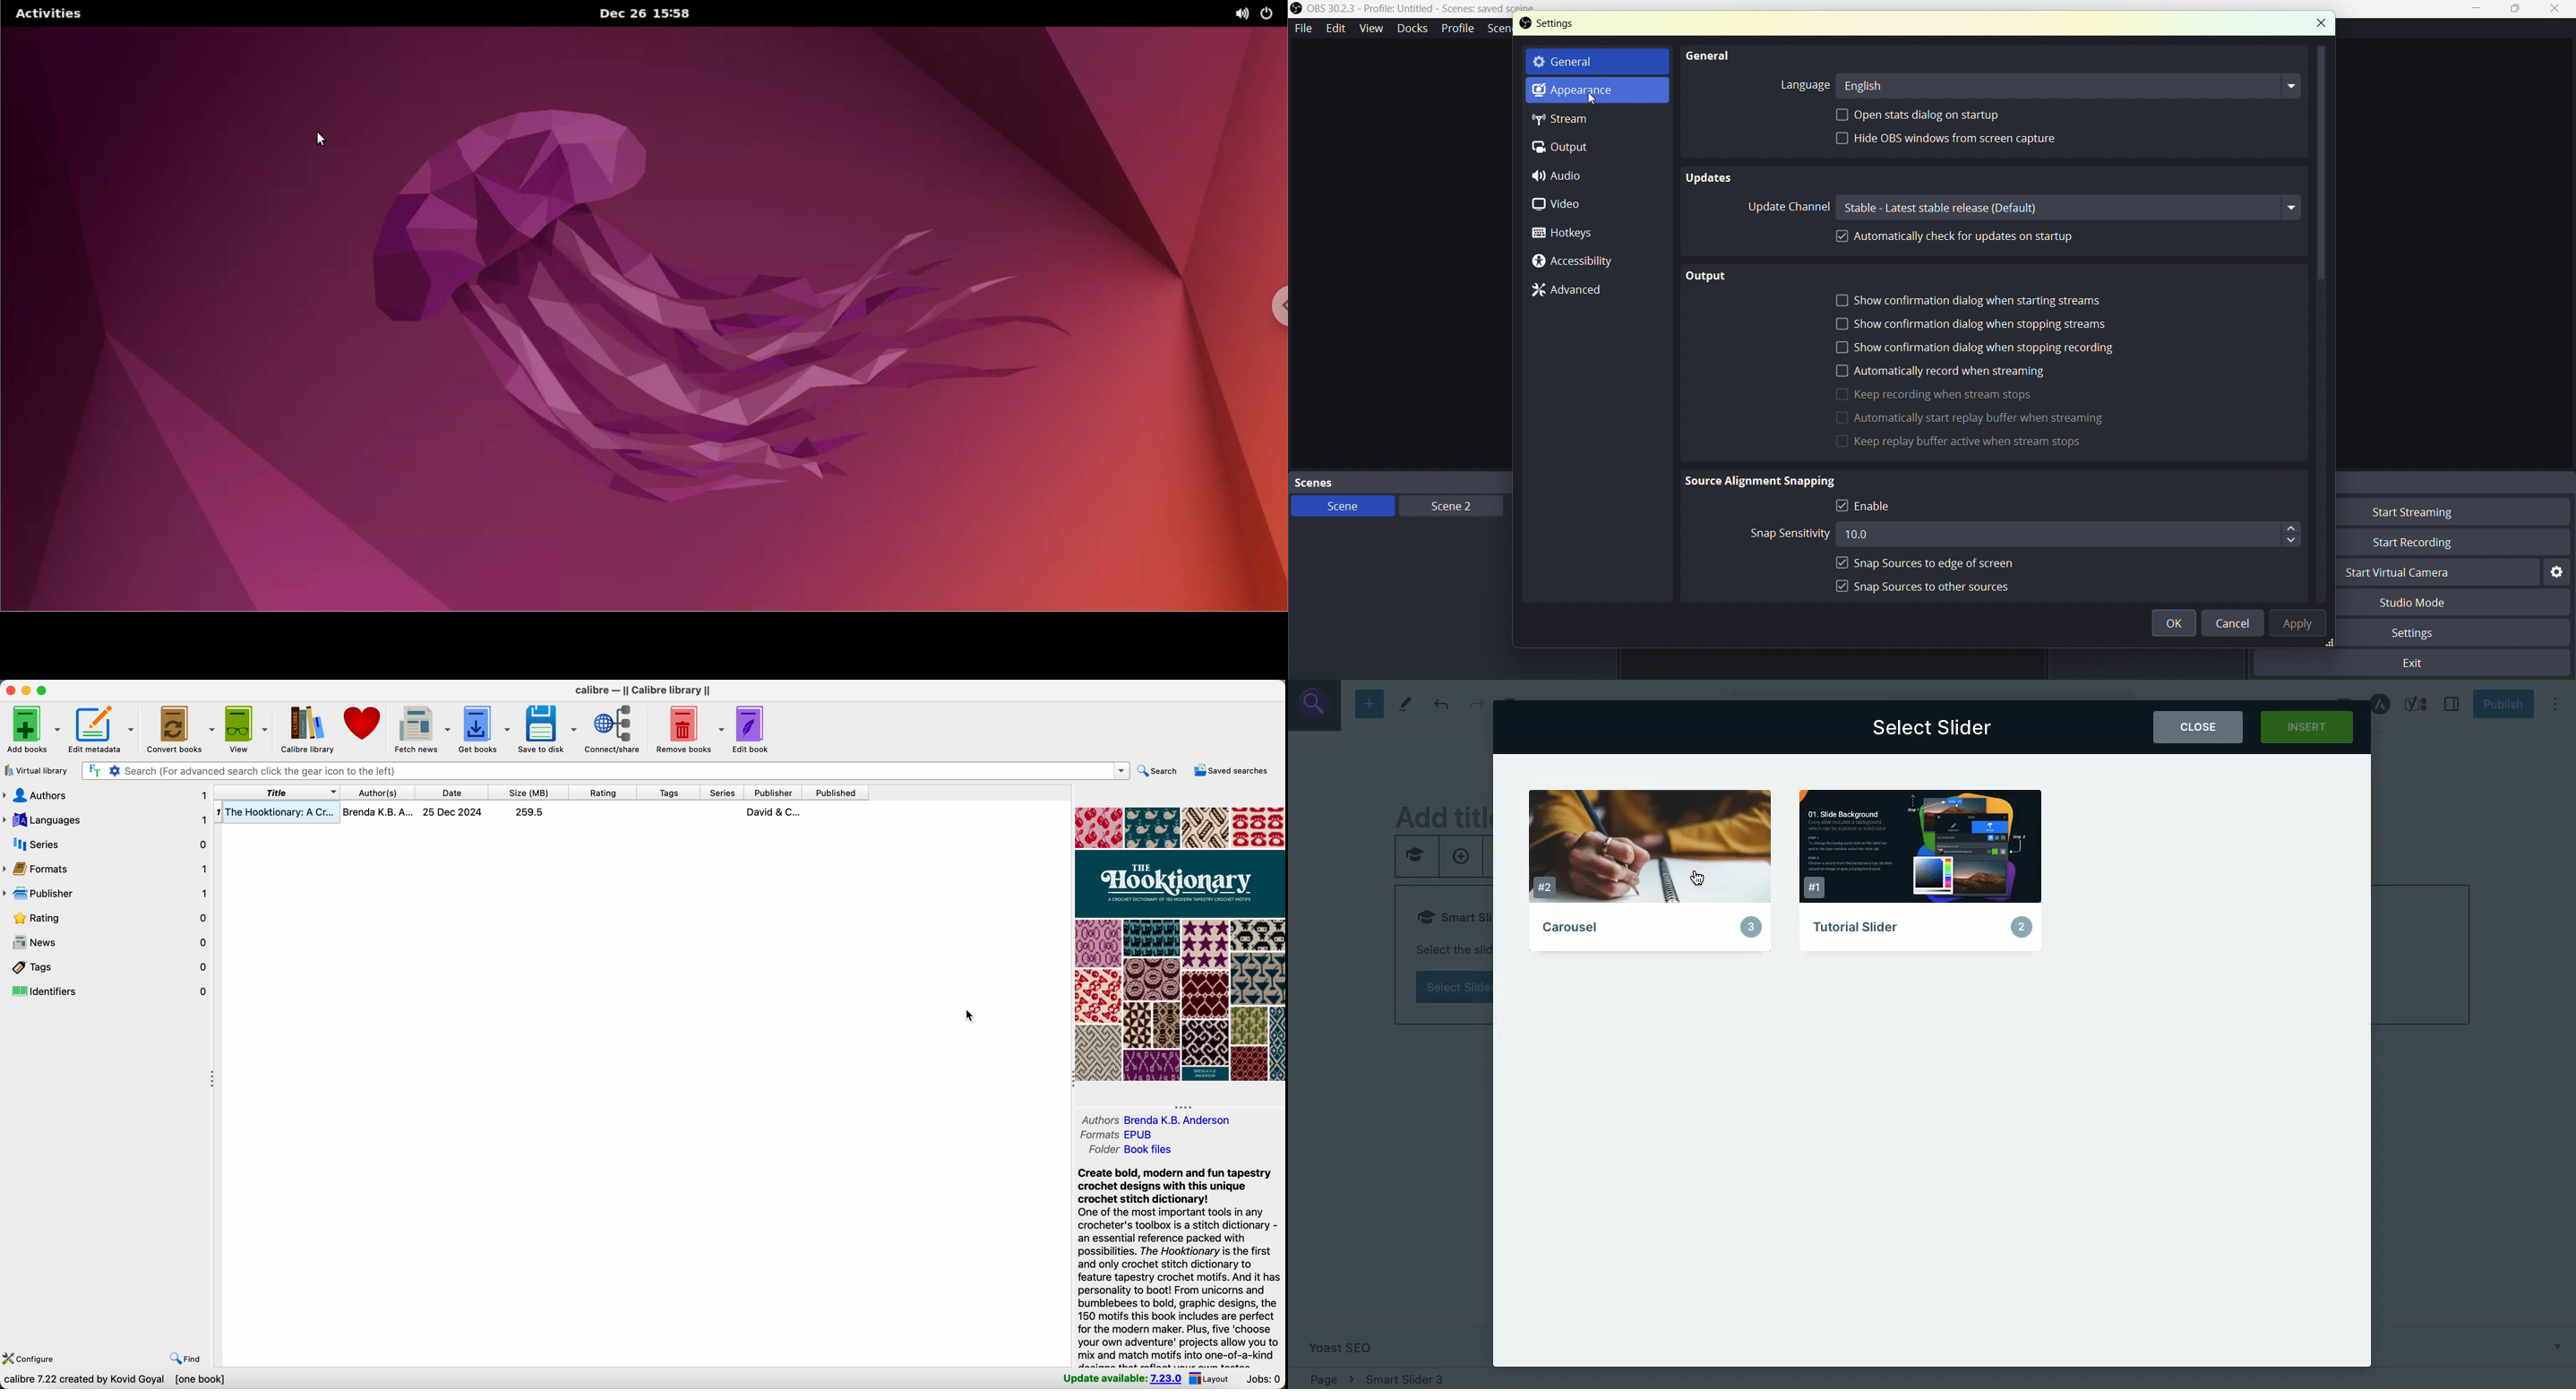  I want to click on news, so click(108, 943).